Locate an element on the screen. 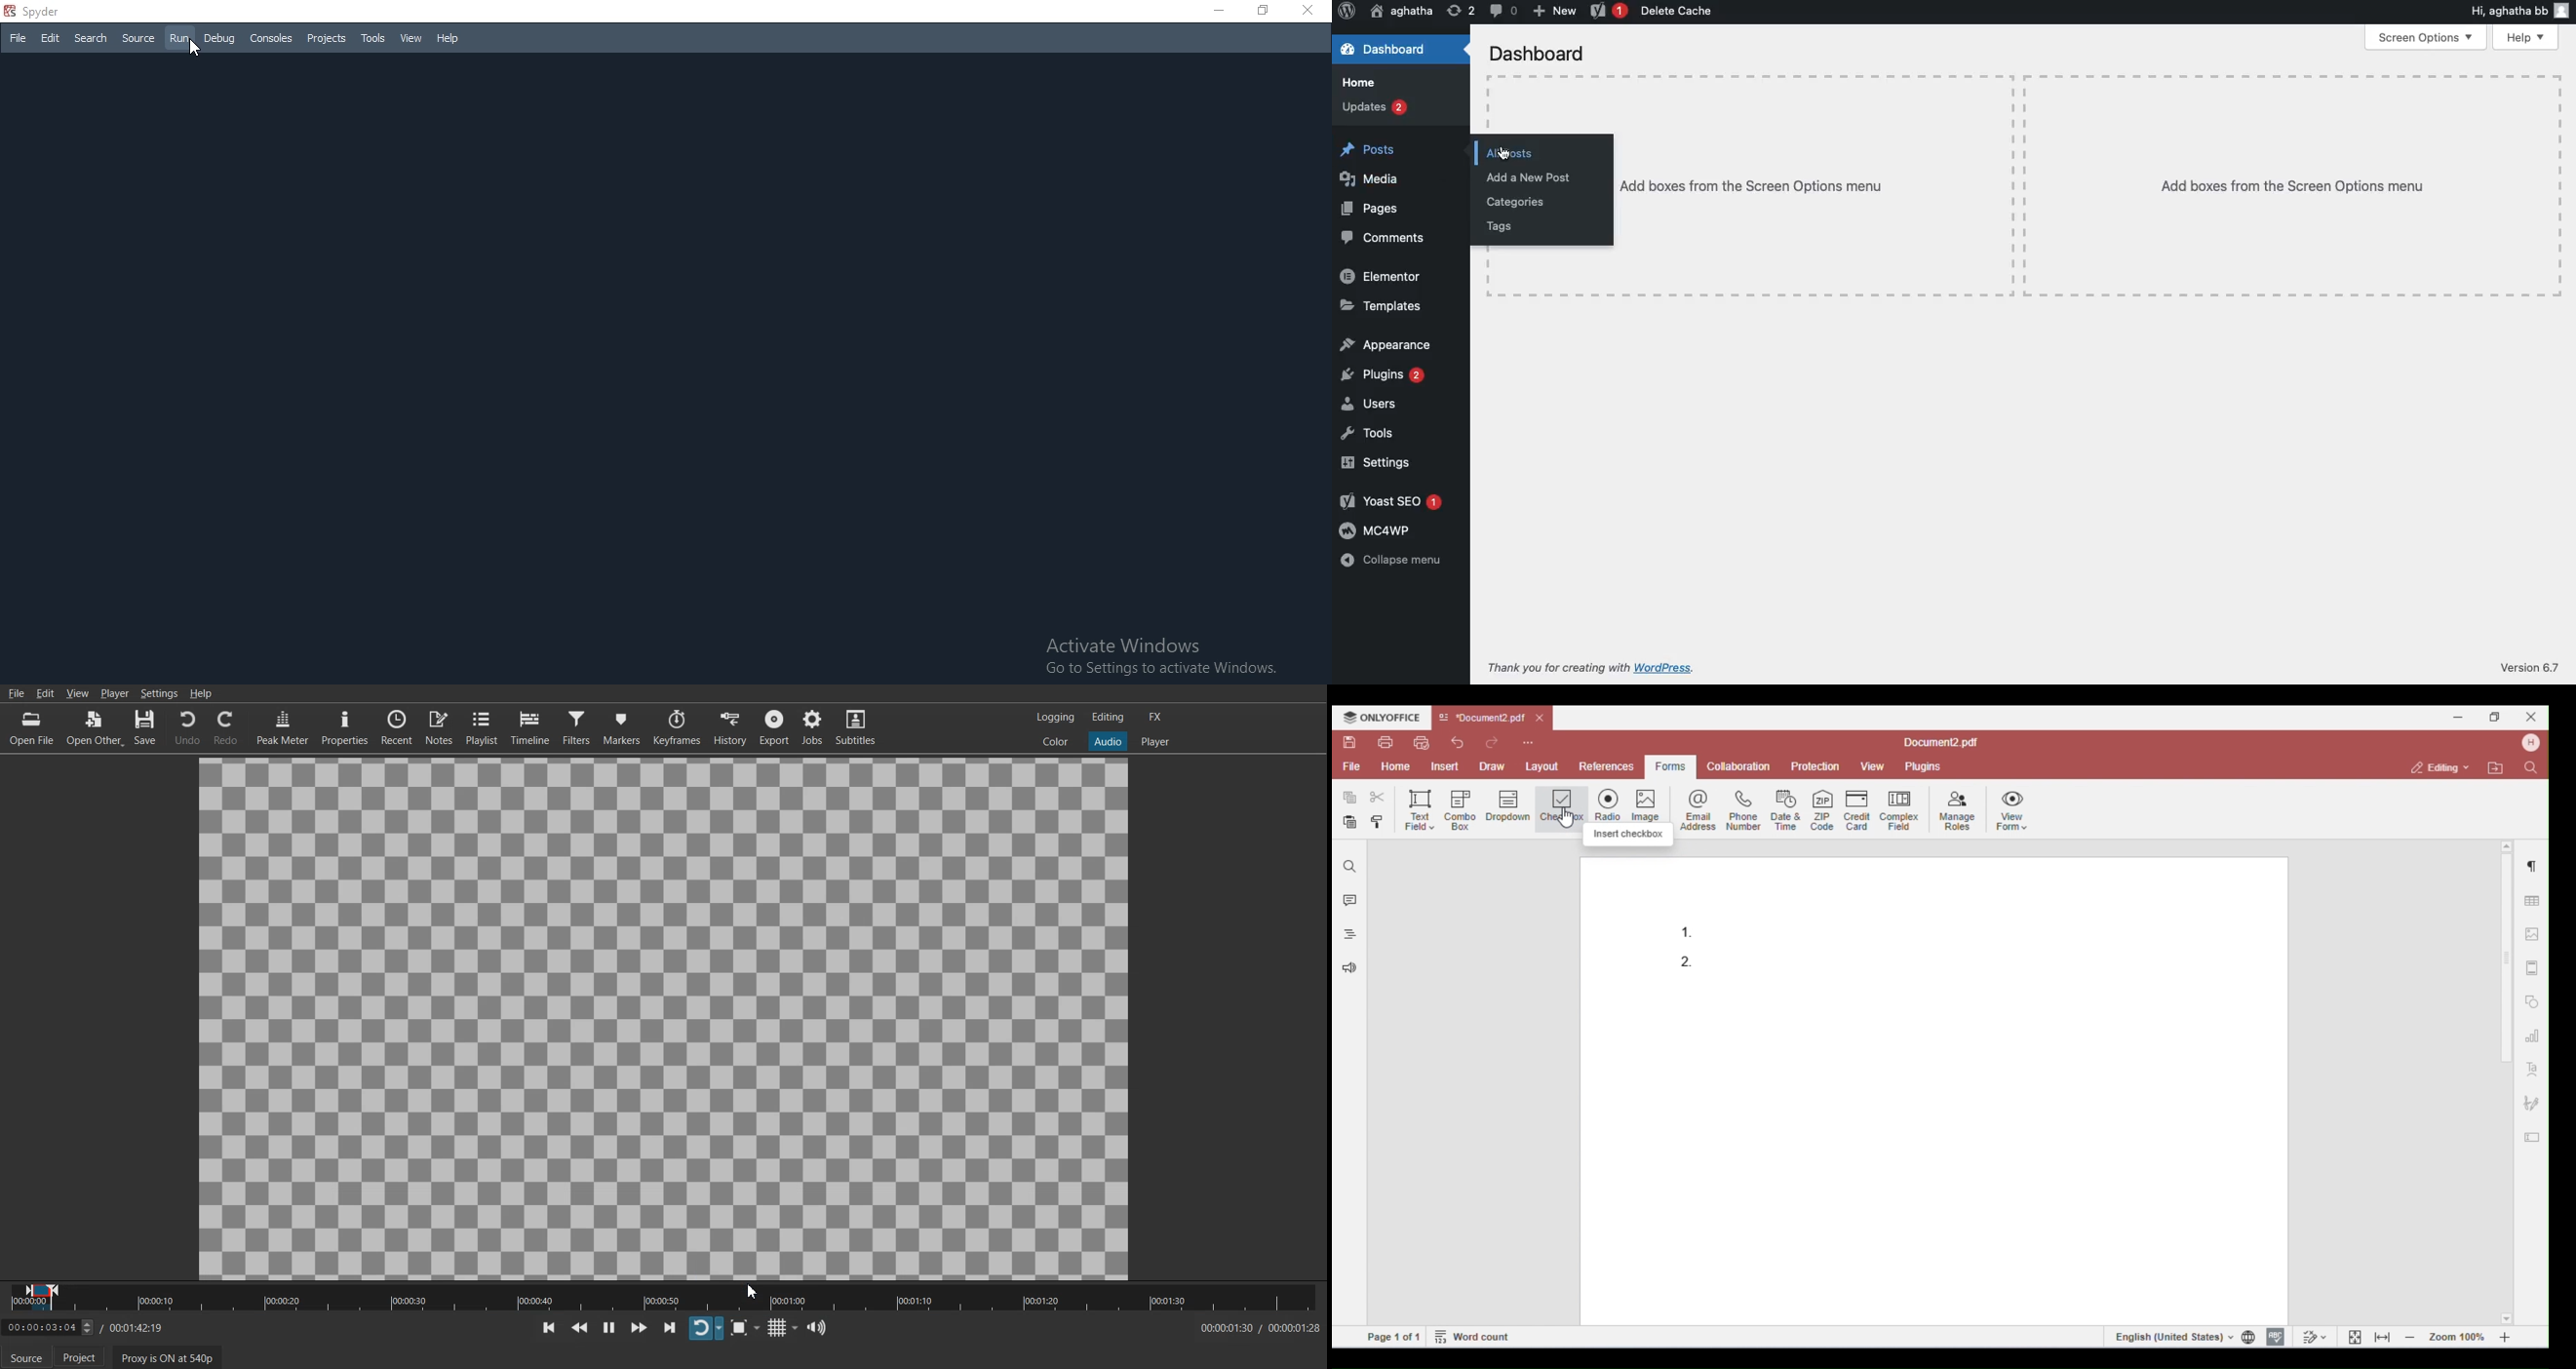 Image resolution: width=2576 pixels, height=1372 pixels. Screen Options is located at coordinates (2425, 38).